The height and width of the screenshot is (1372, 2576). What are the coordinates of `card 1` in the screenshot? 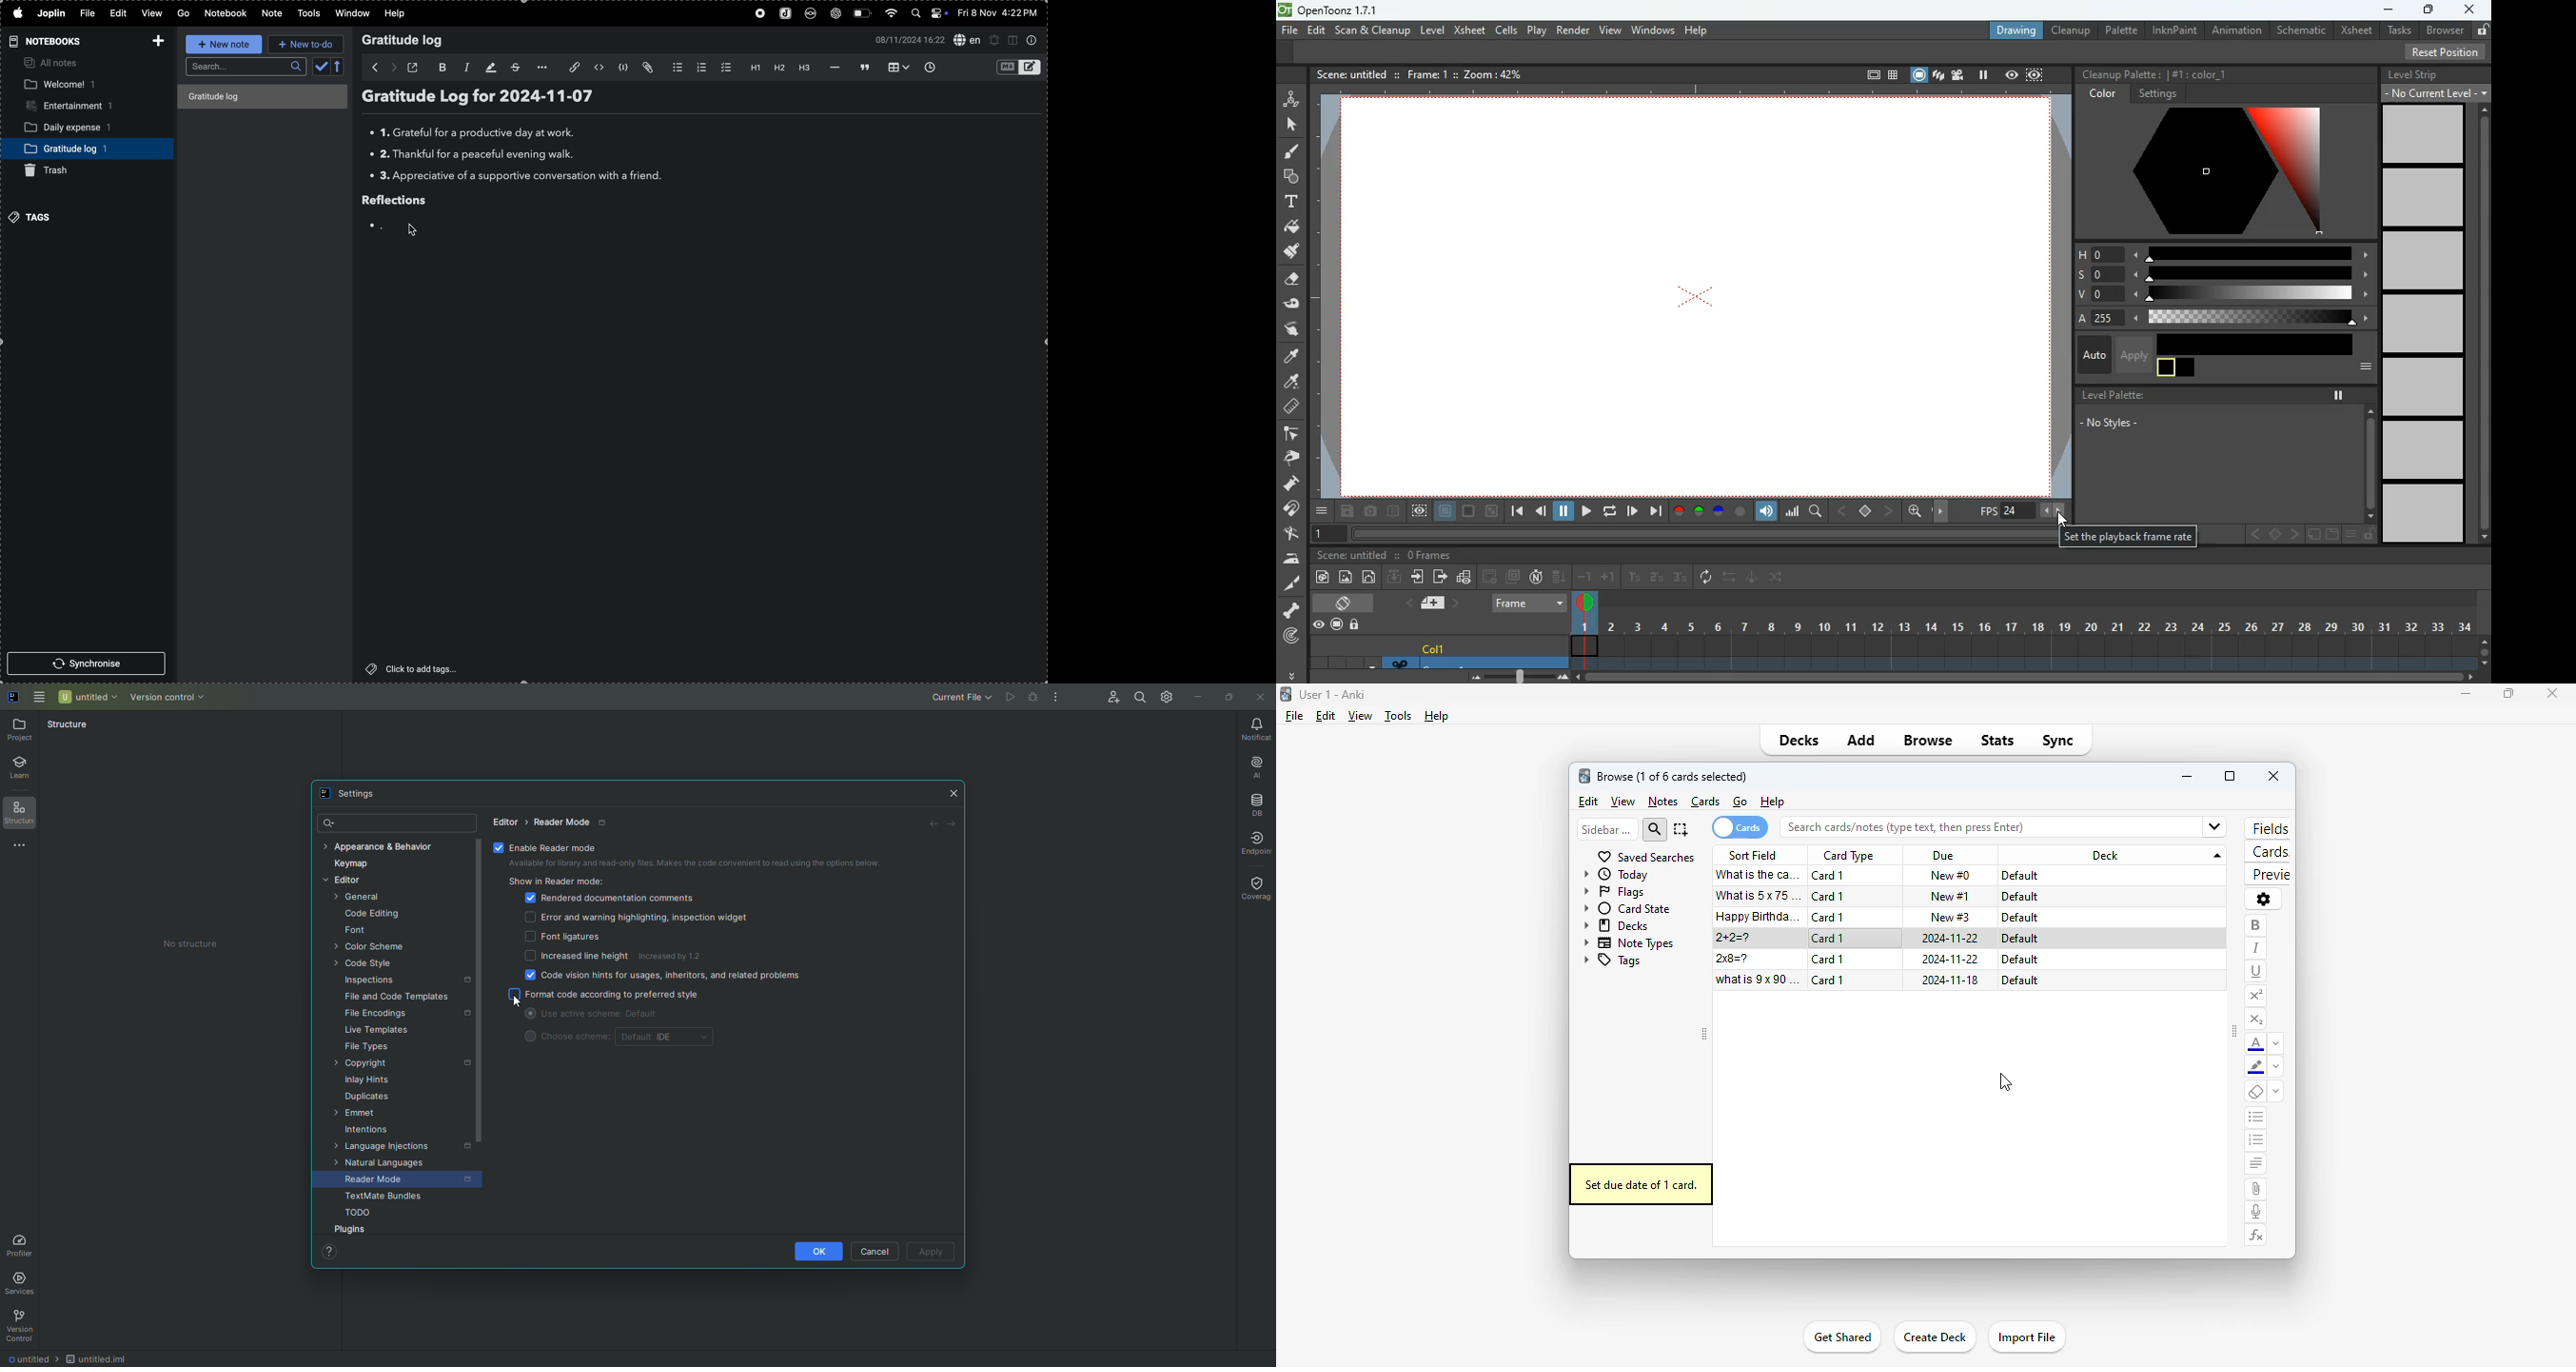 It's located at (1829, 917).